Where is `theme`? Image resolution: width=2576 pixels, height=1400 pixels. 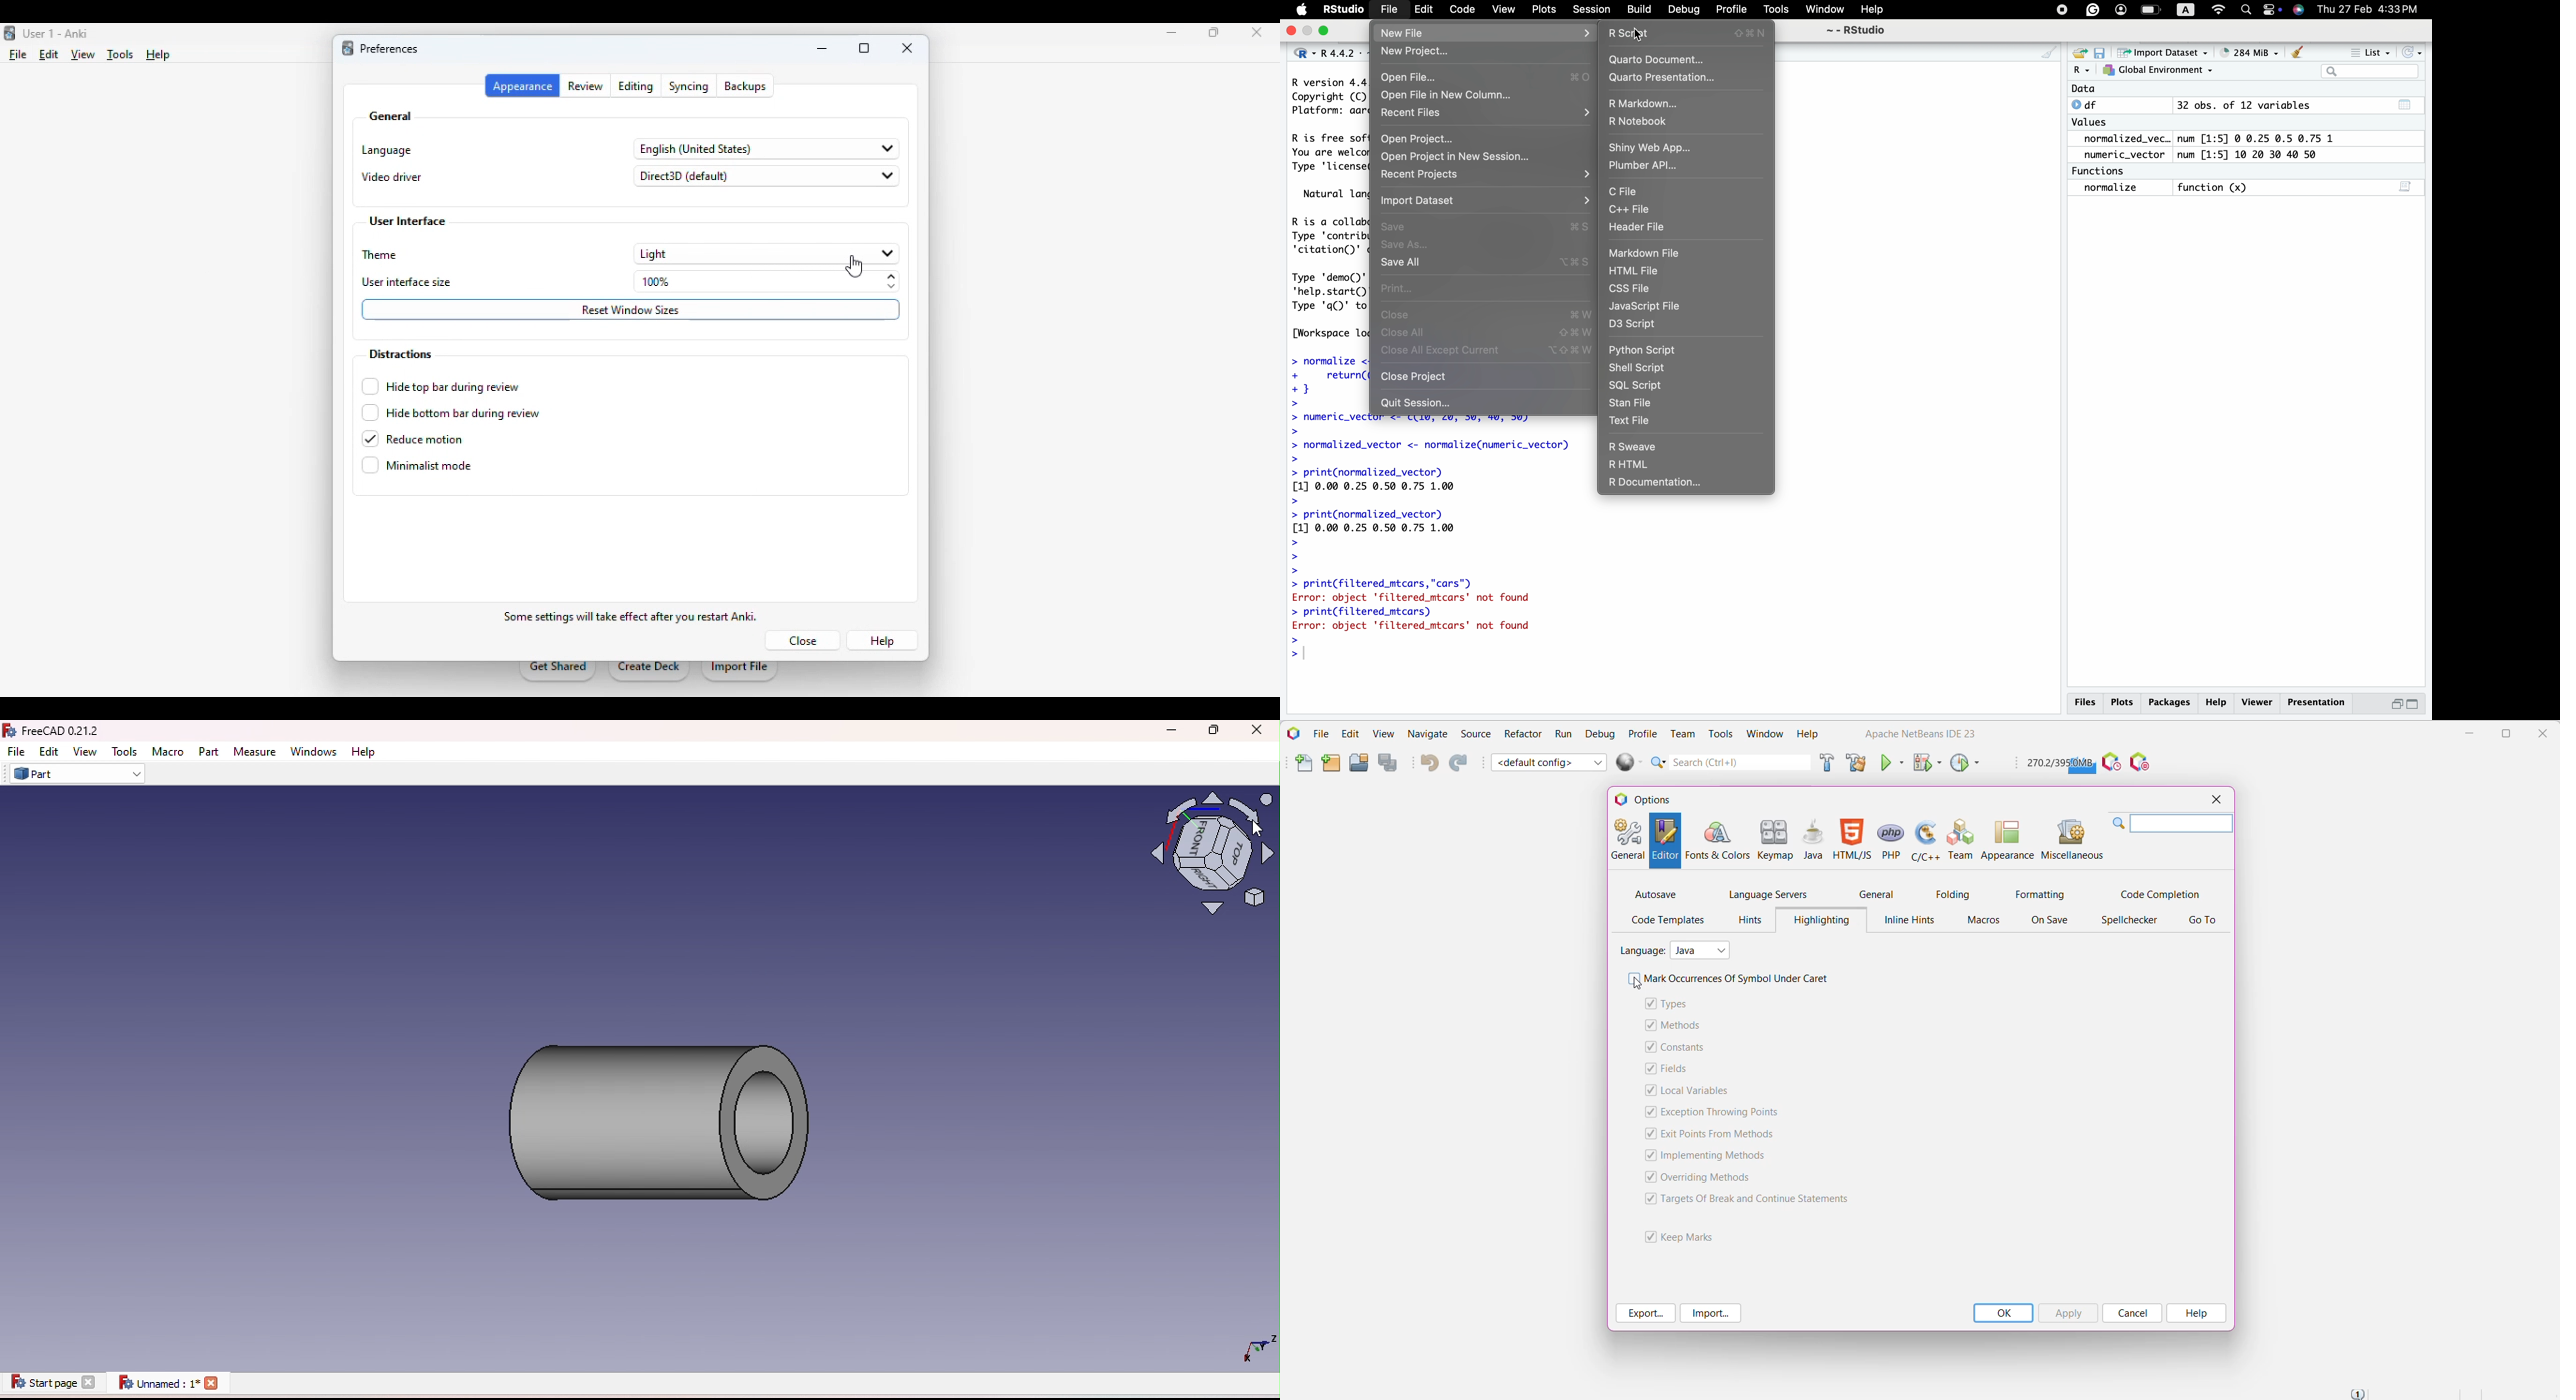
theme is located at coordinates (382, 255).